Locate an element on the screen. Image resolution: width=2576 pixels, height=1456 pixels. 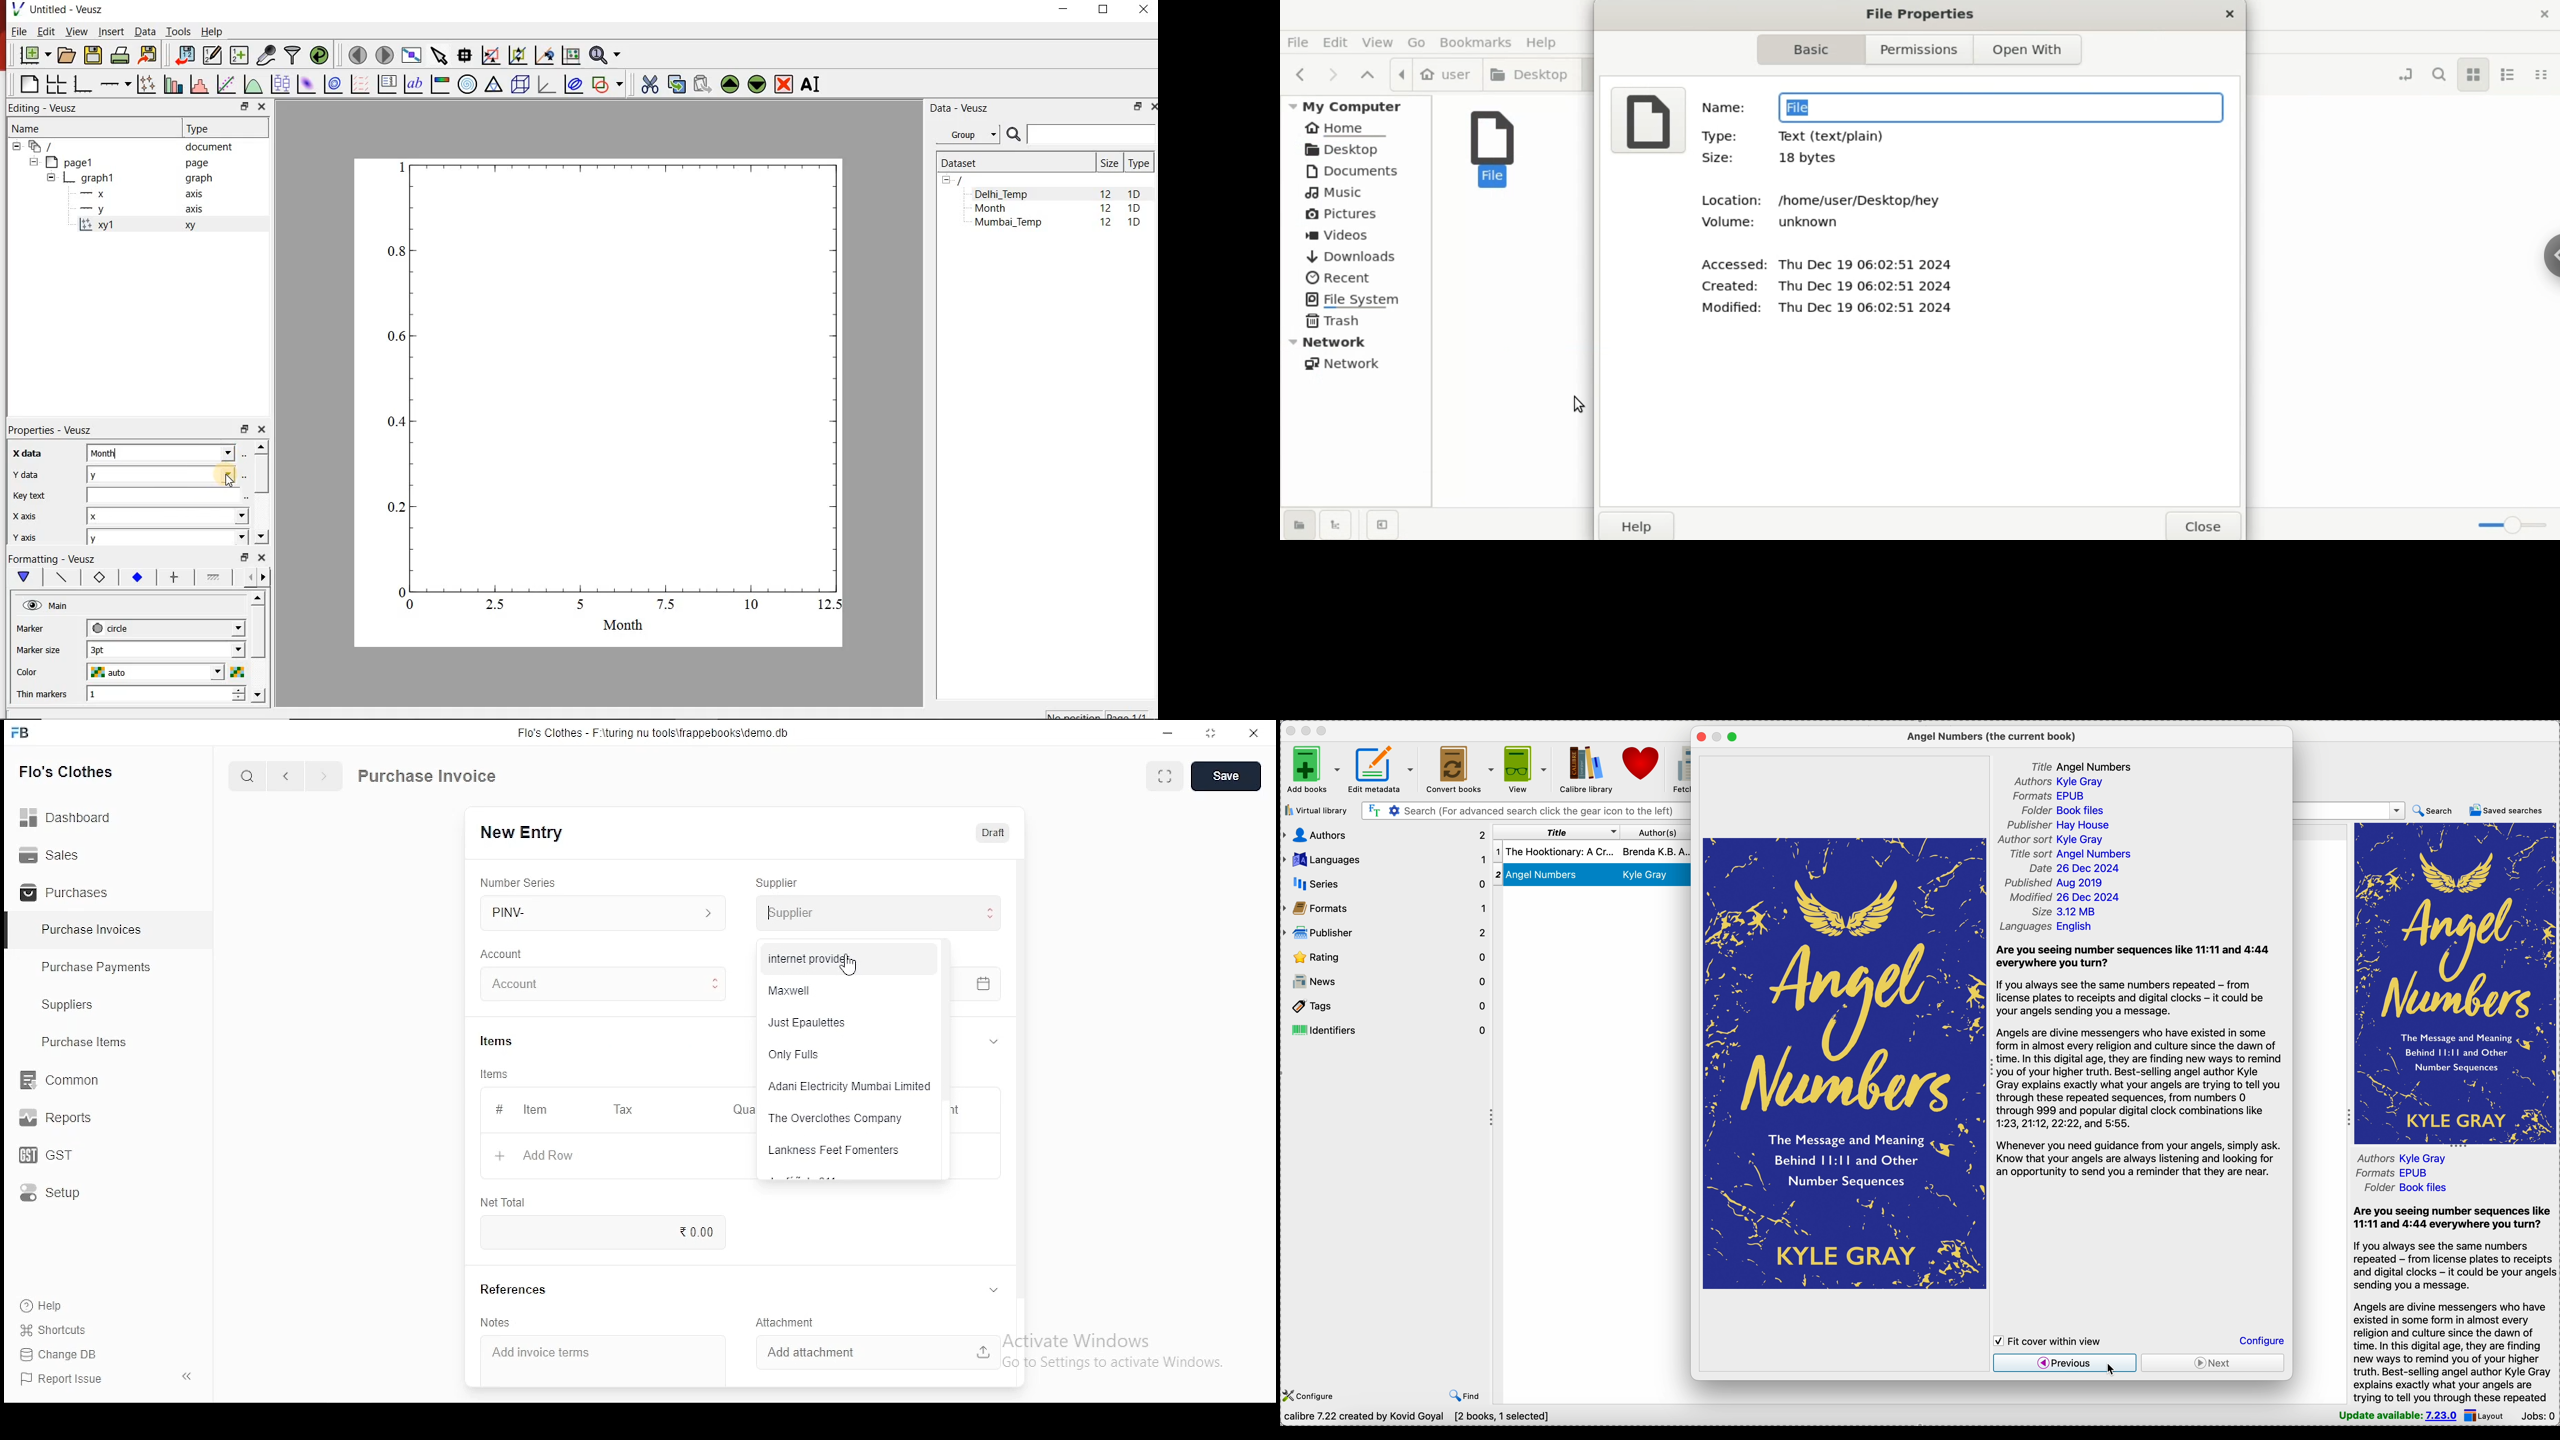
close is located at coordinates (2230, 14).